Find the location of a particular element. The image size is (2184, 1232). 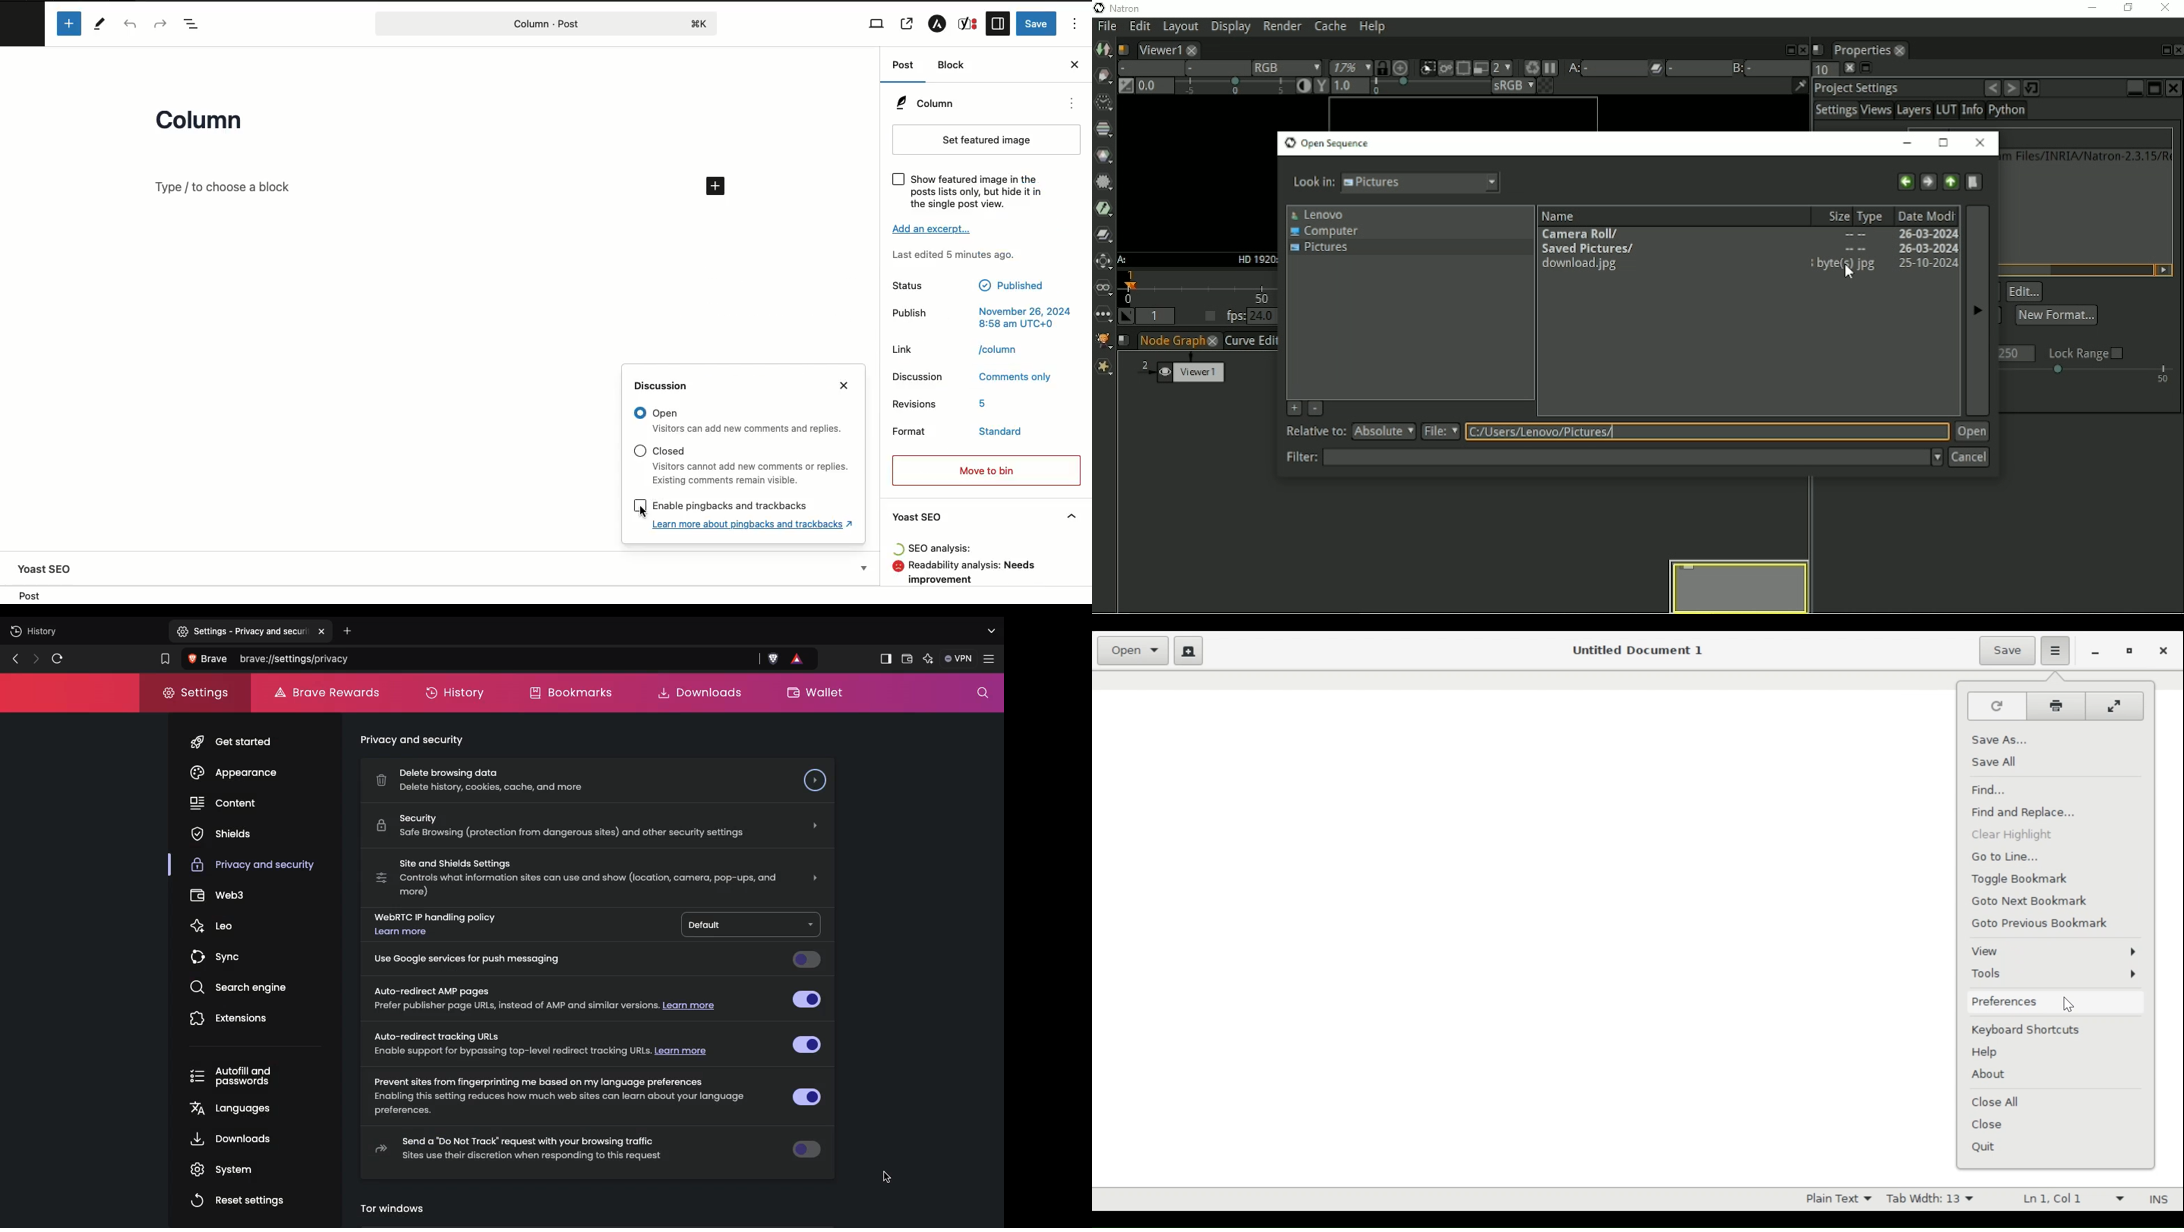

text is located at coordinates (999, 349).